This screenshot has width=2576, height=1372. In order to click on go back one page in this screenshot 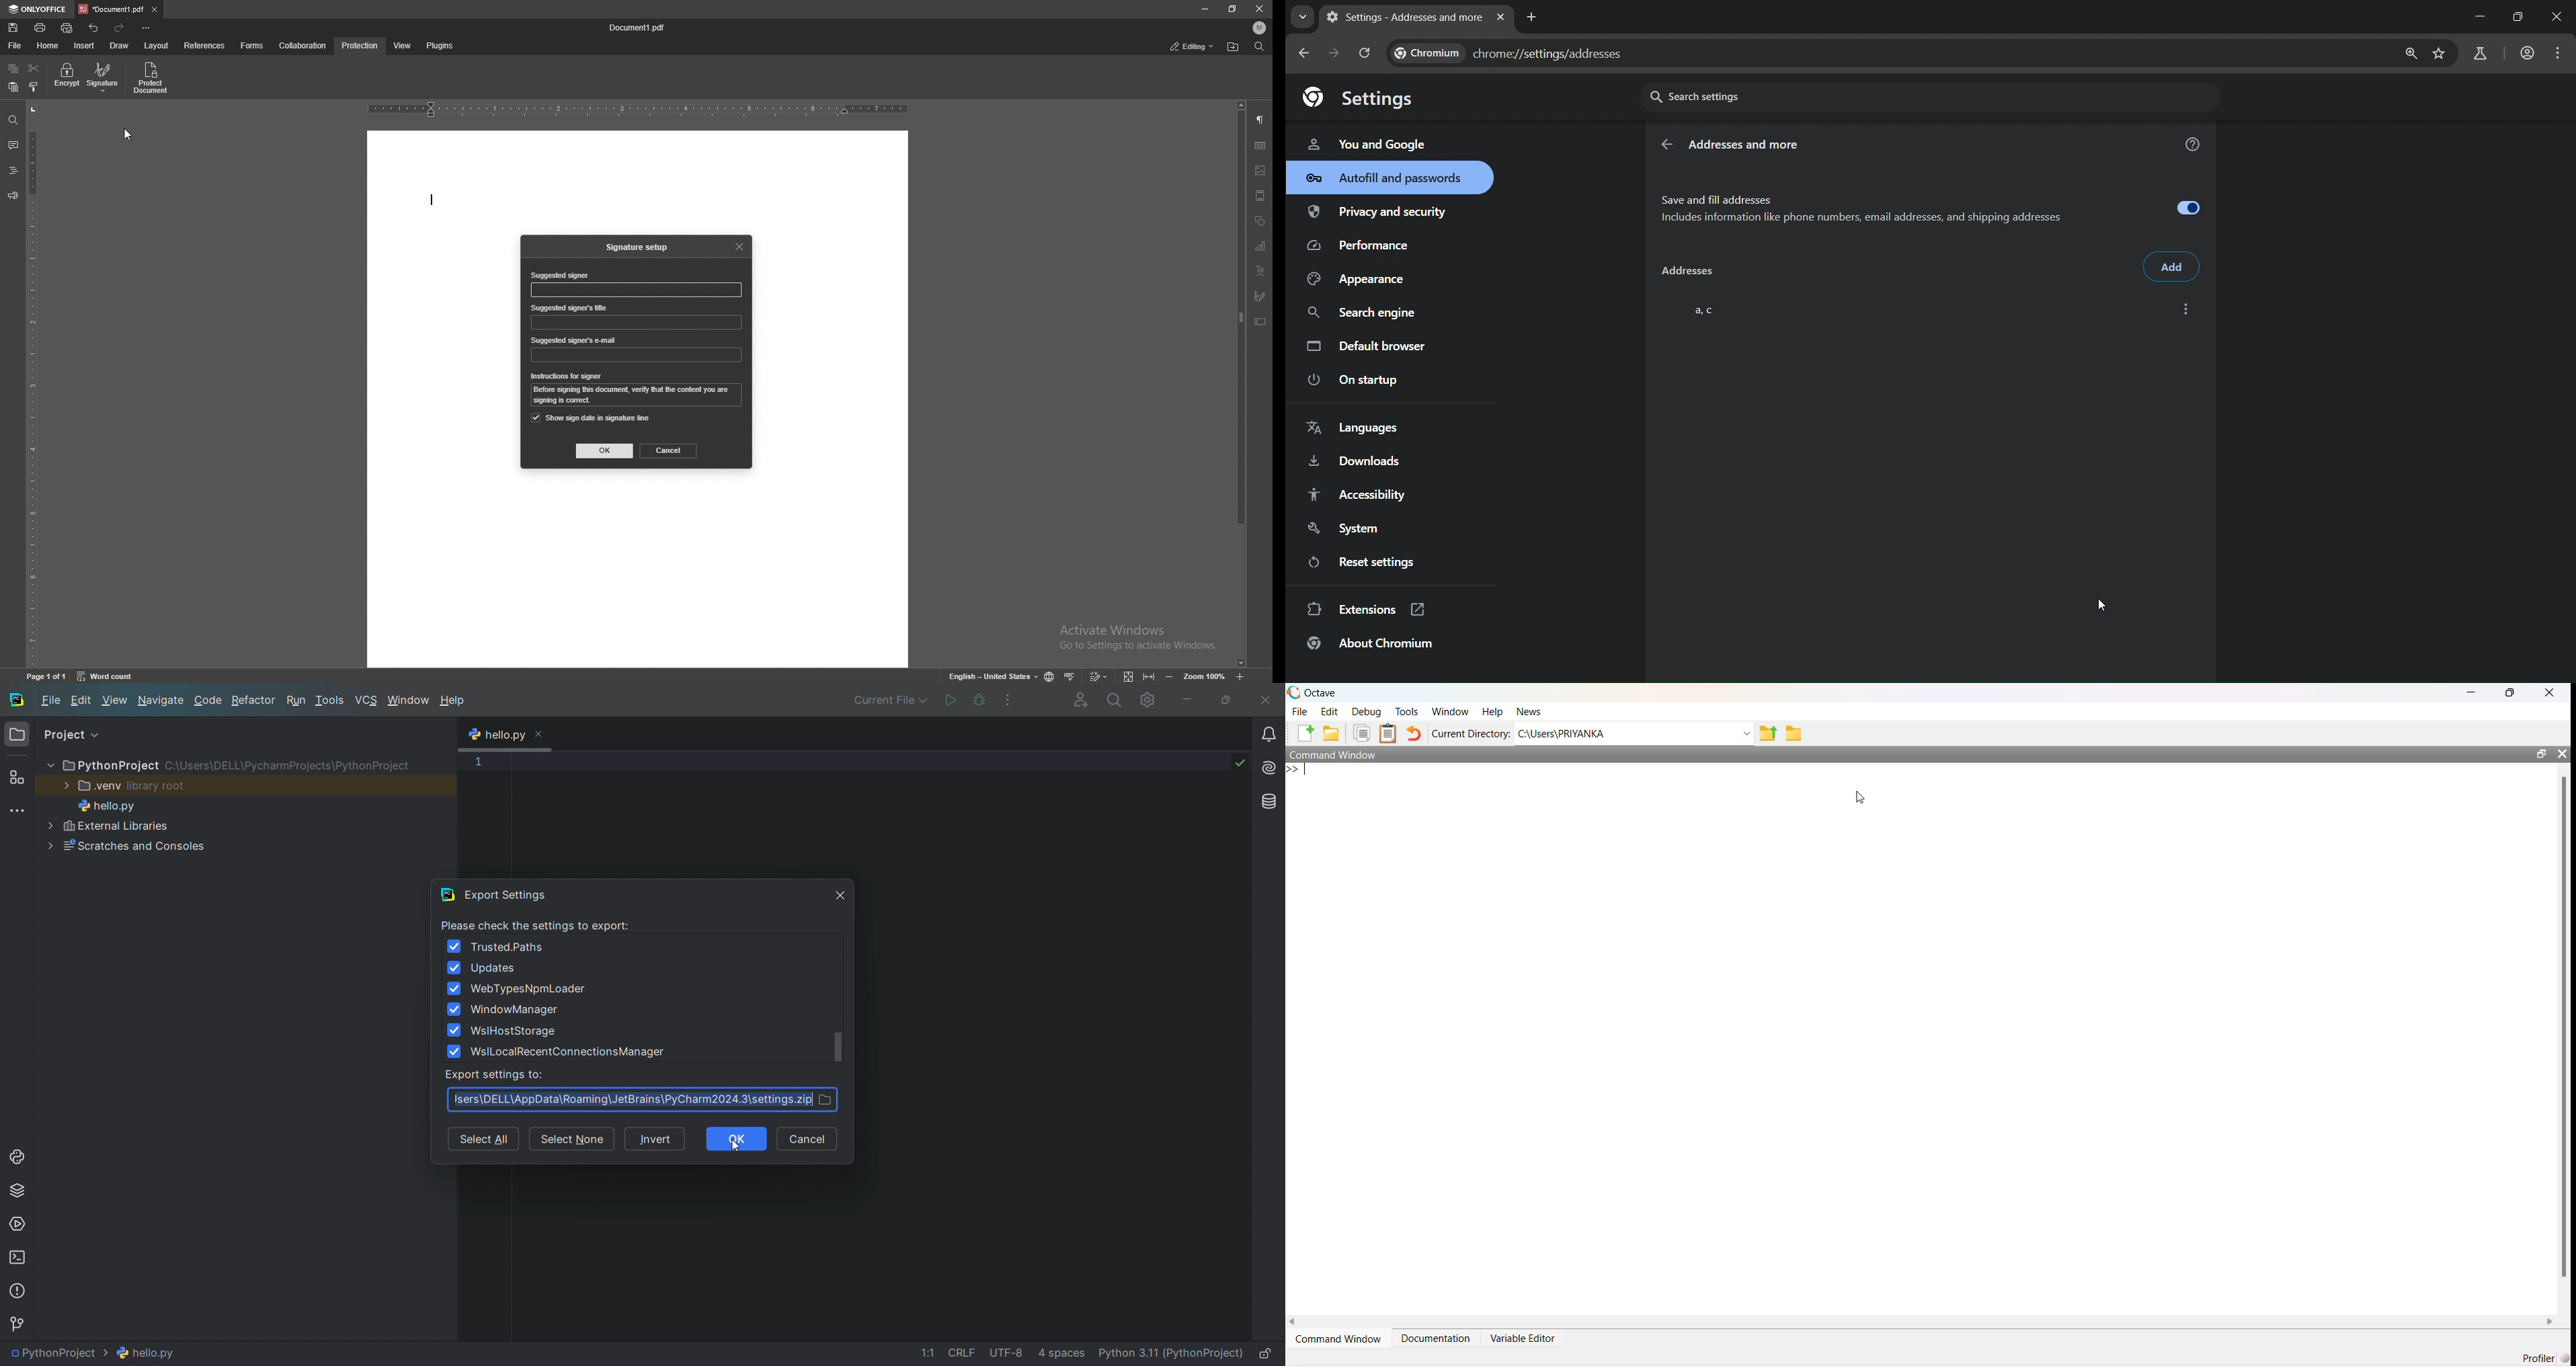, I will do `click(1336, 52)`.